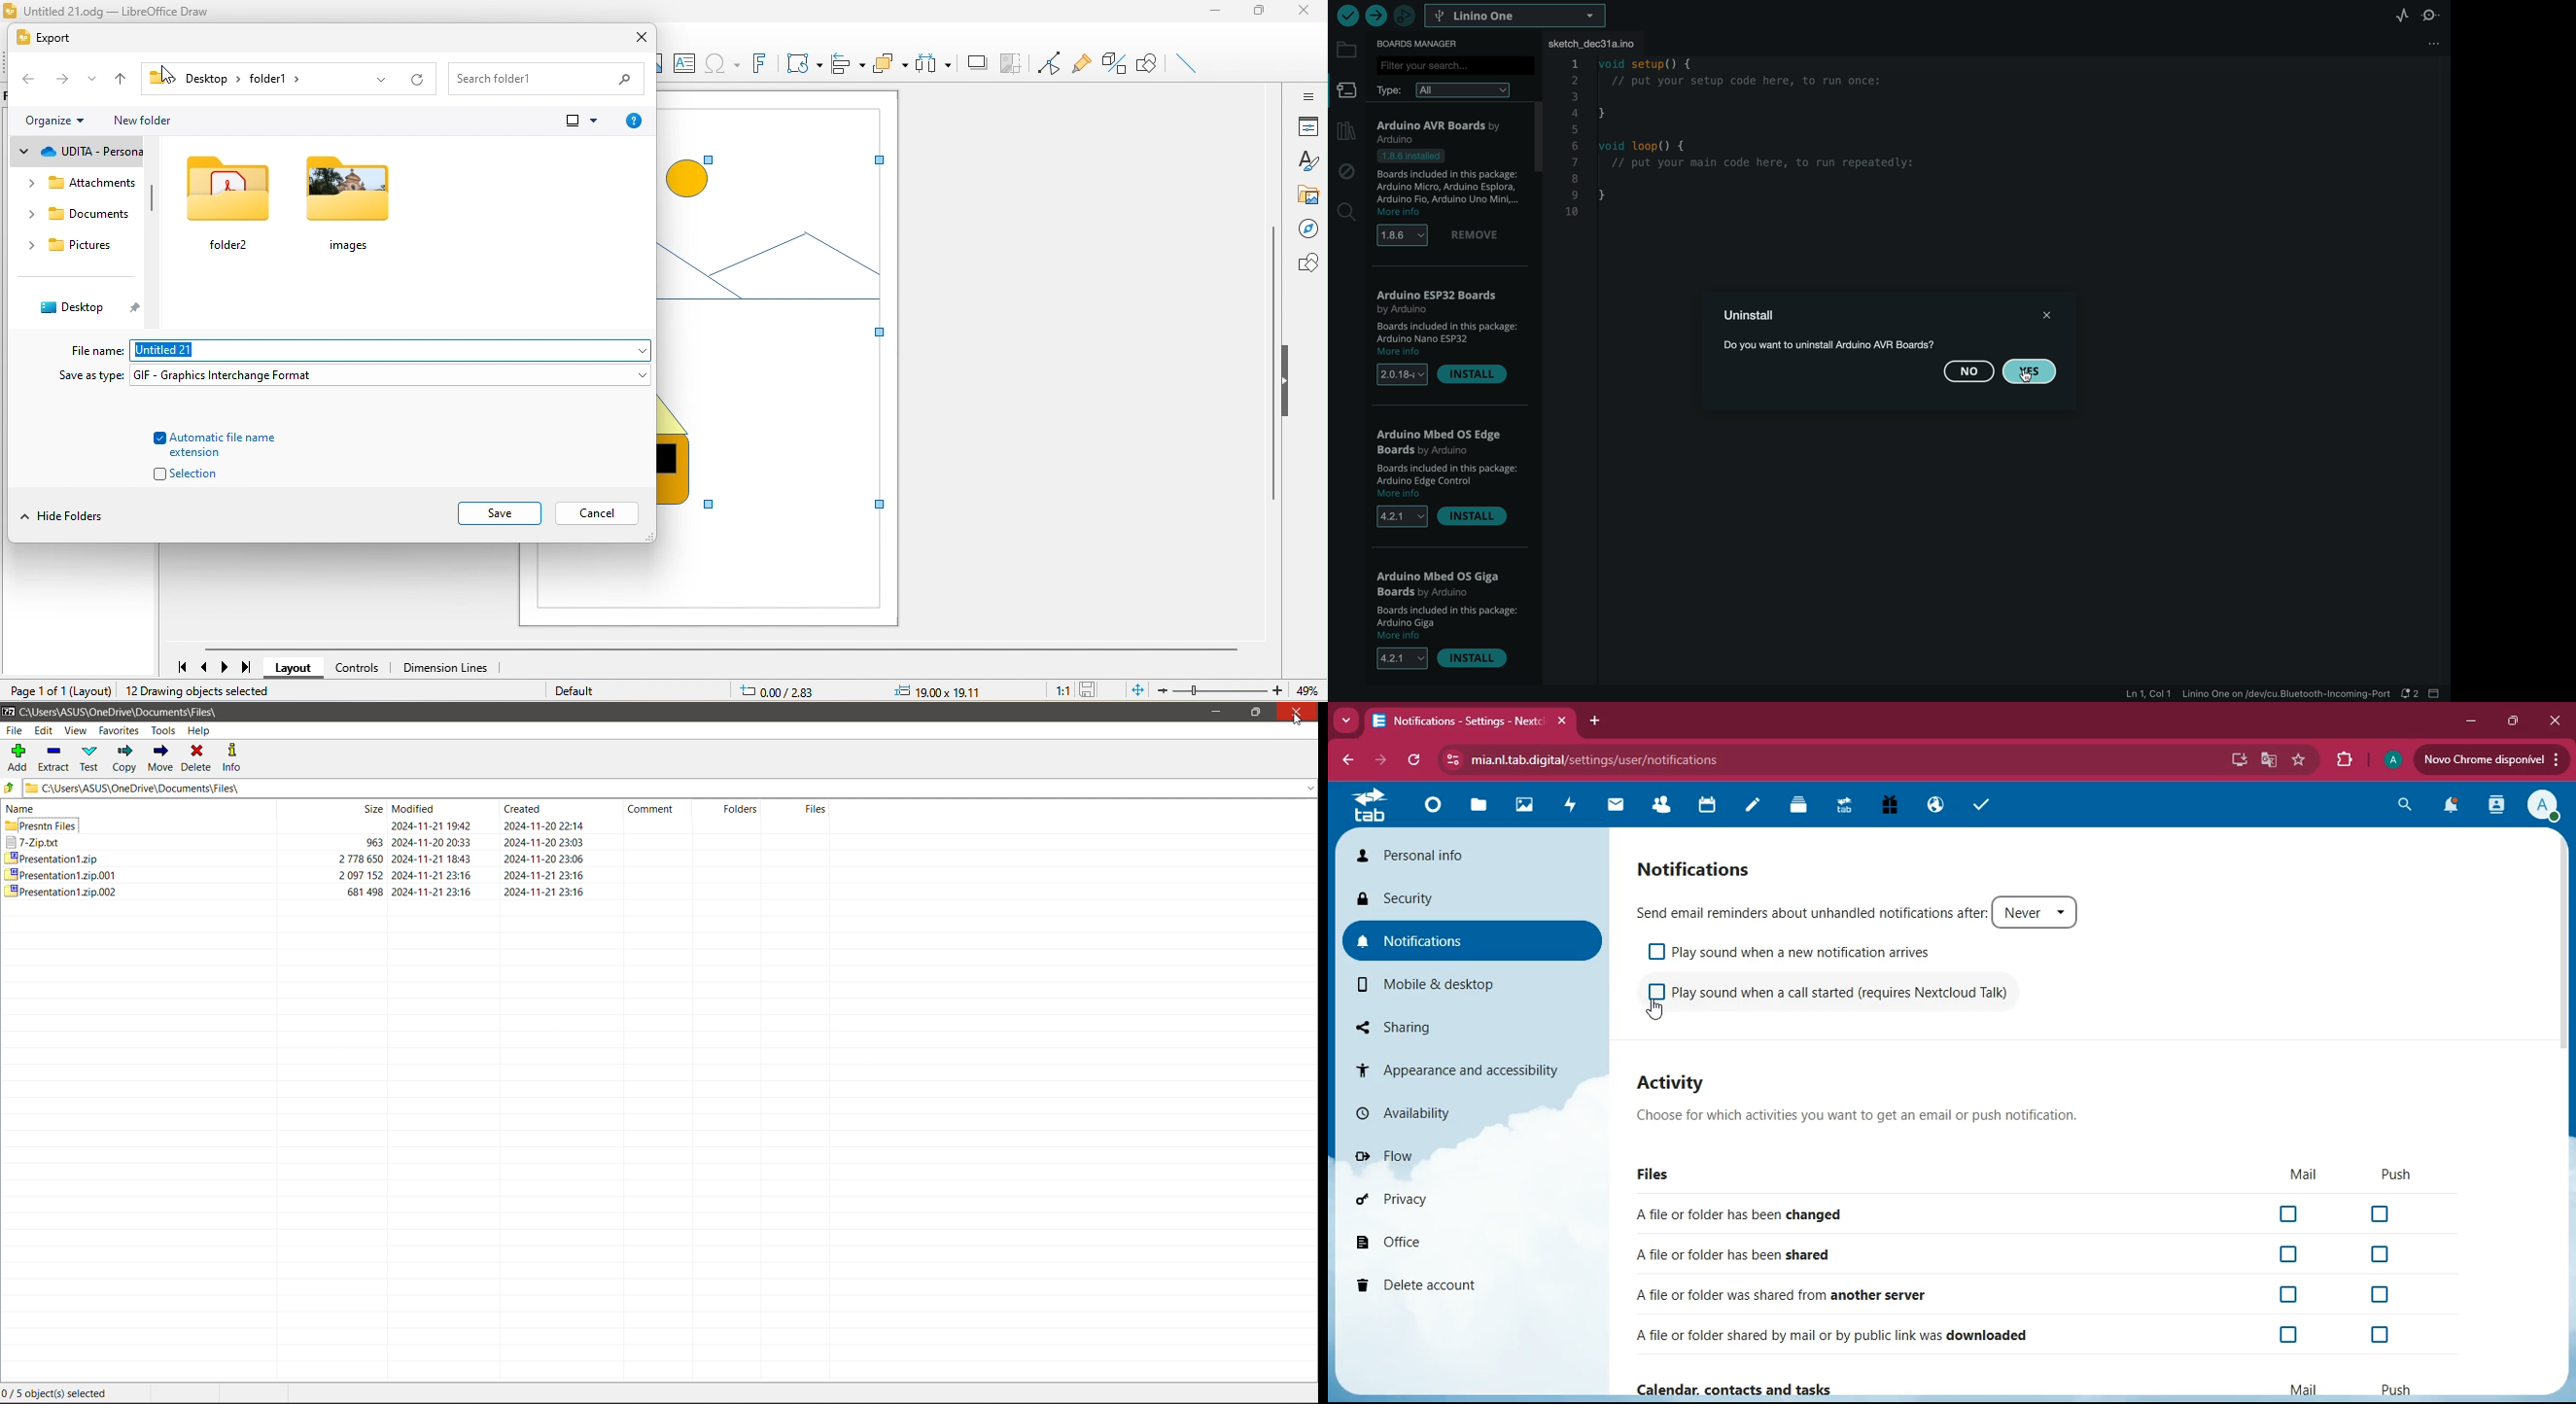 The width and height of the screenshot is (2576, 1428). I want to click on Help, so click(203, 732).